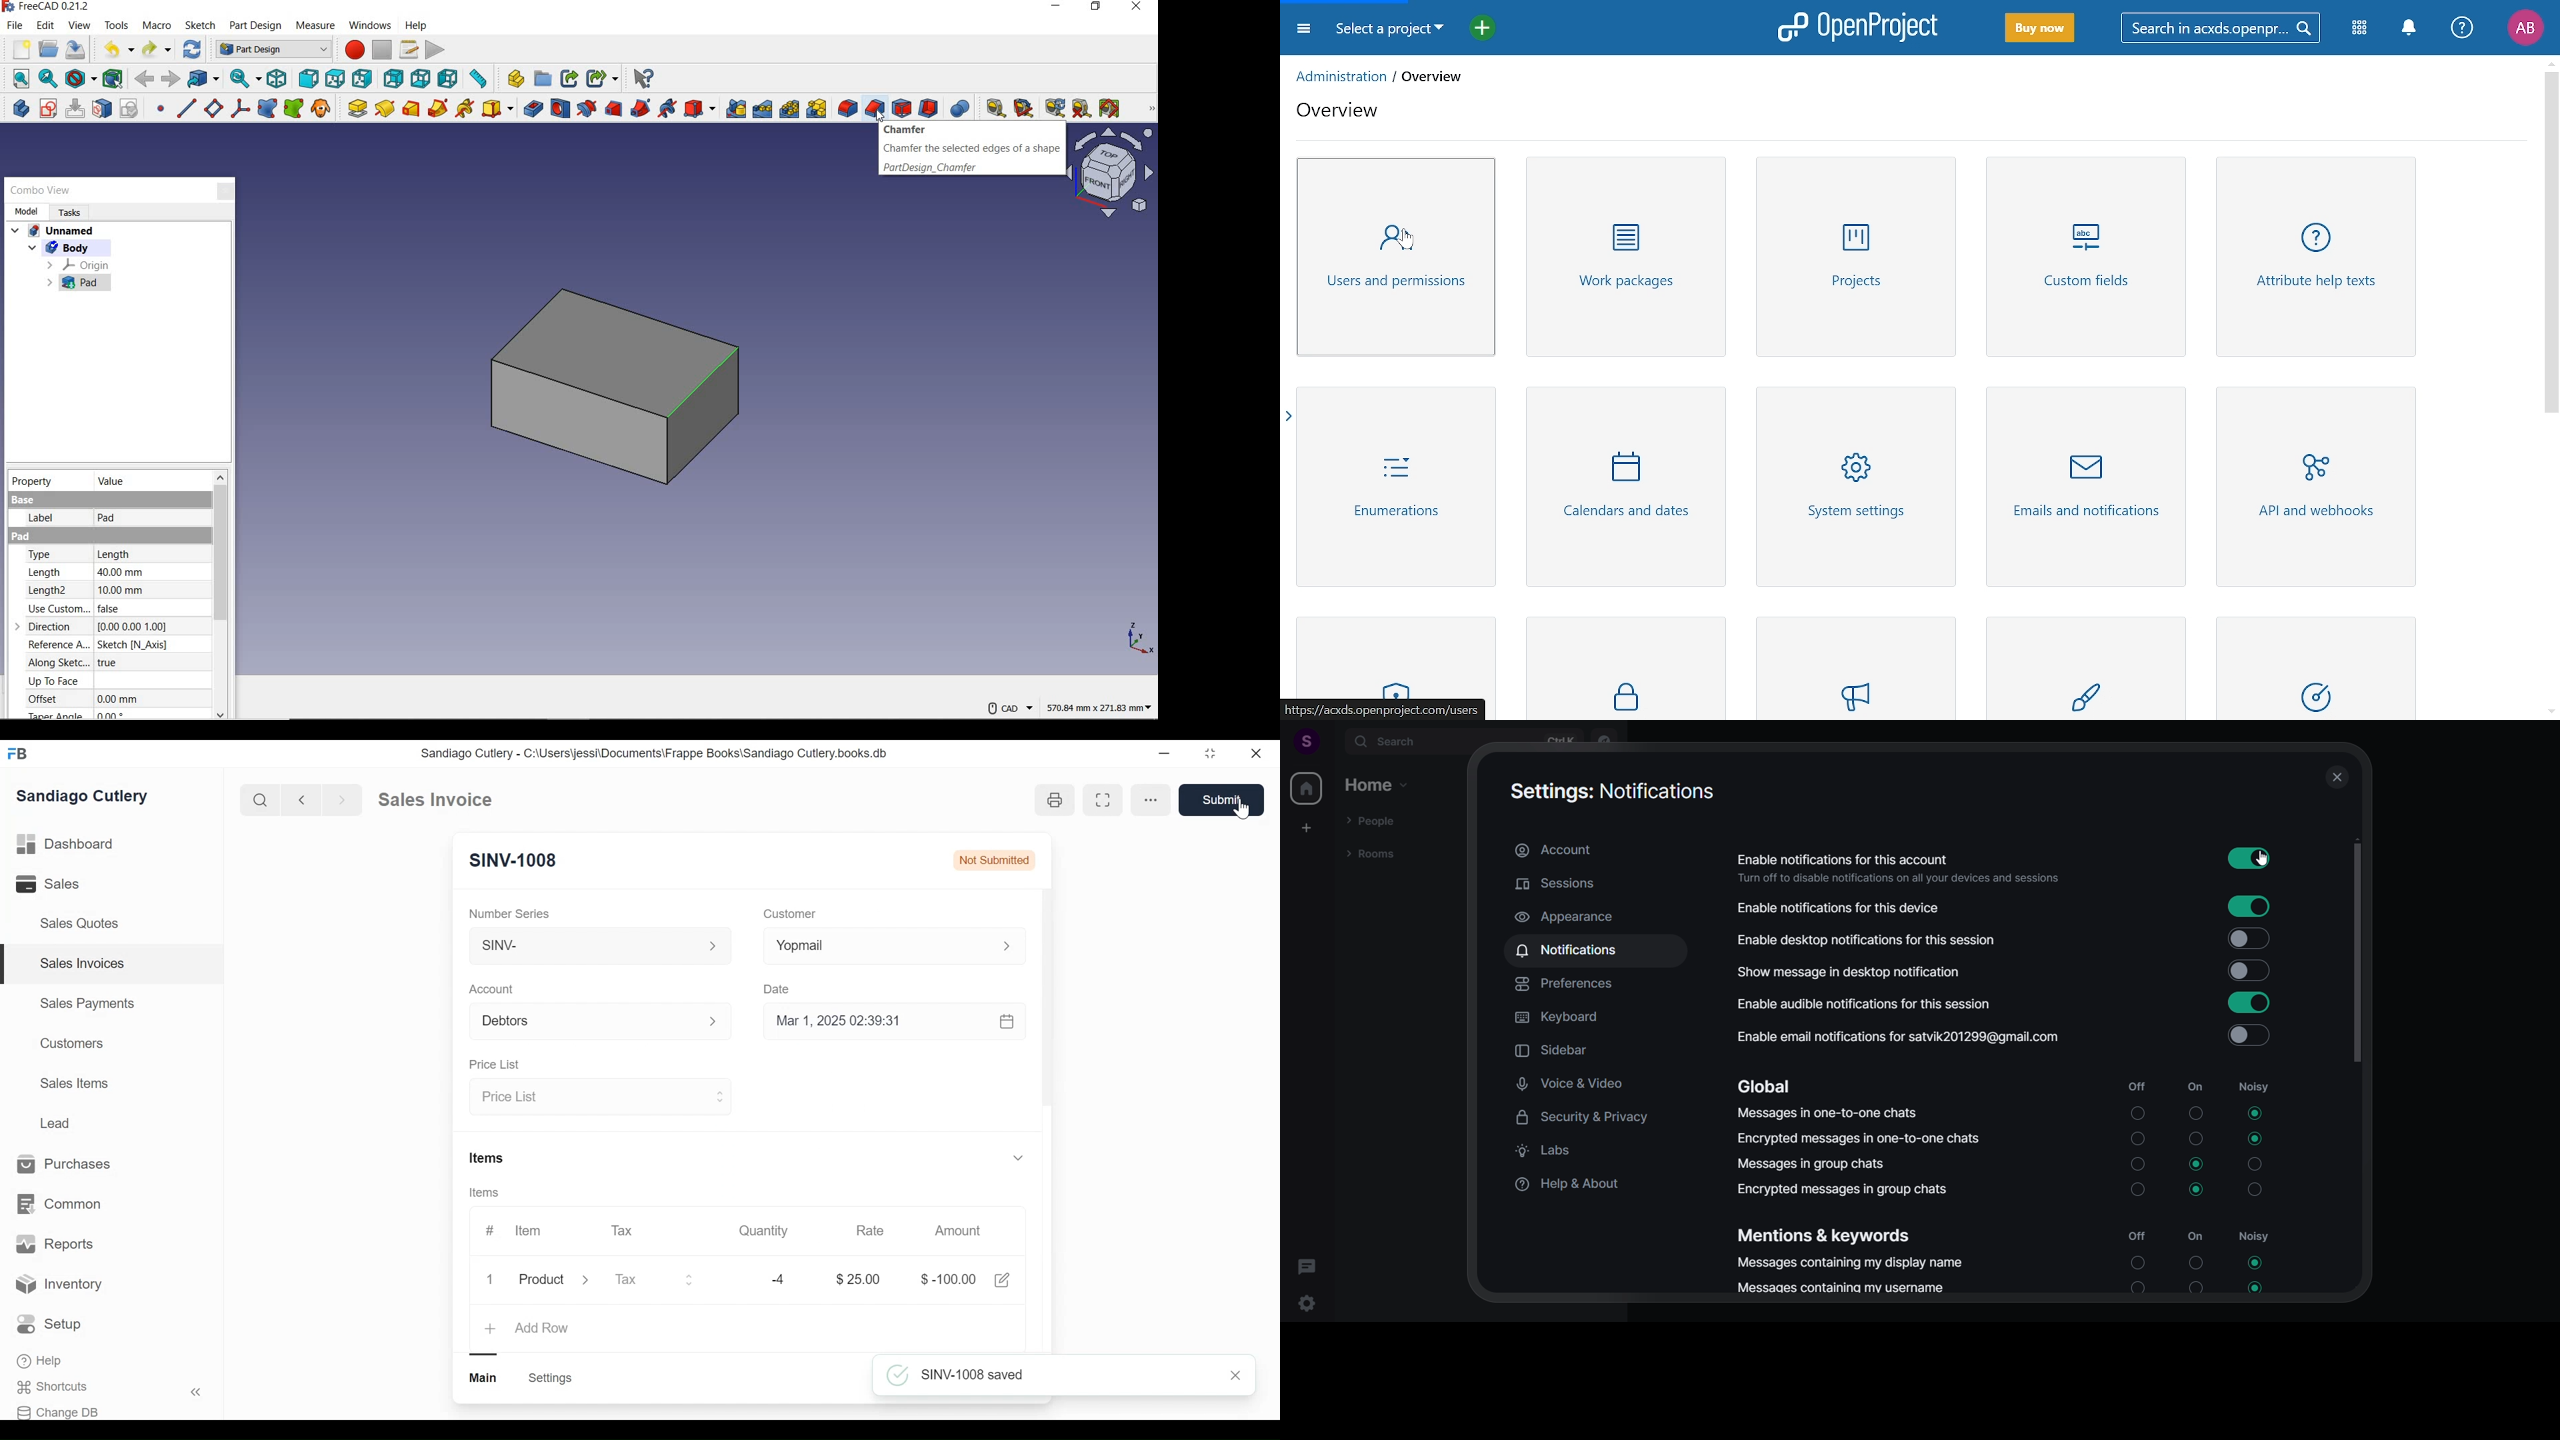 The image size is (2576, 1456). Describe the element at coordinates (39, 1361) in the screenshot. I see ` Help` at that location.